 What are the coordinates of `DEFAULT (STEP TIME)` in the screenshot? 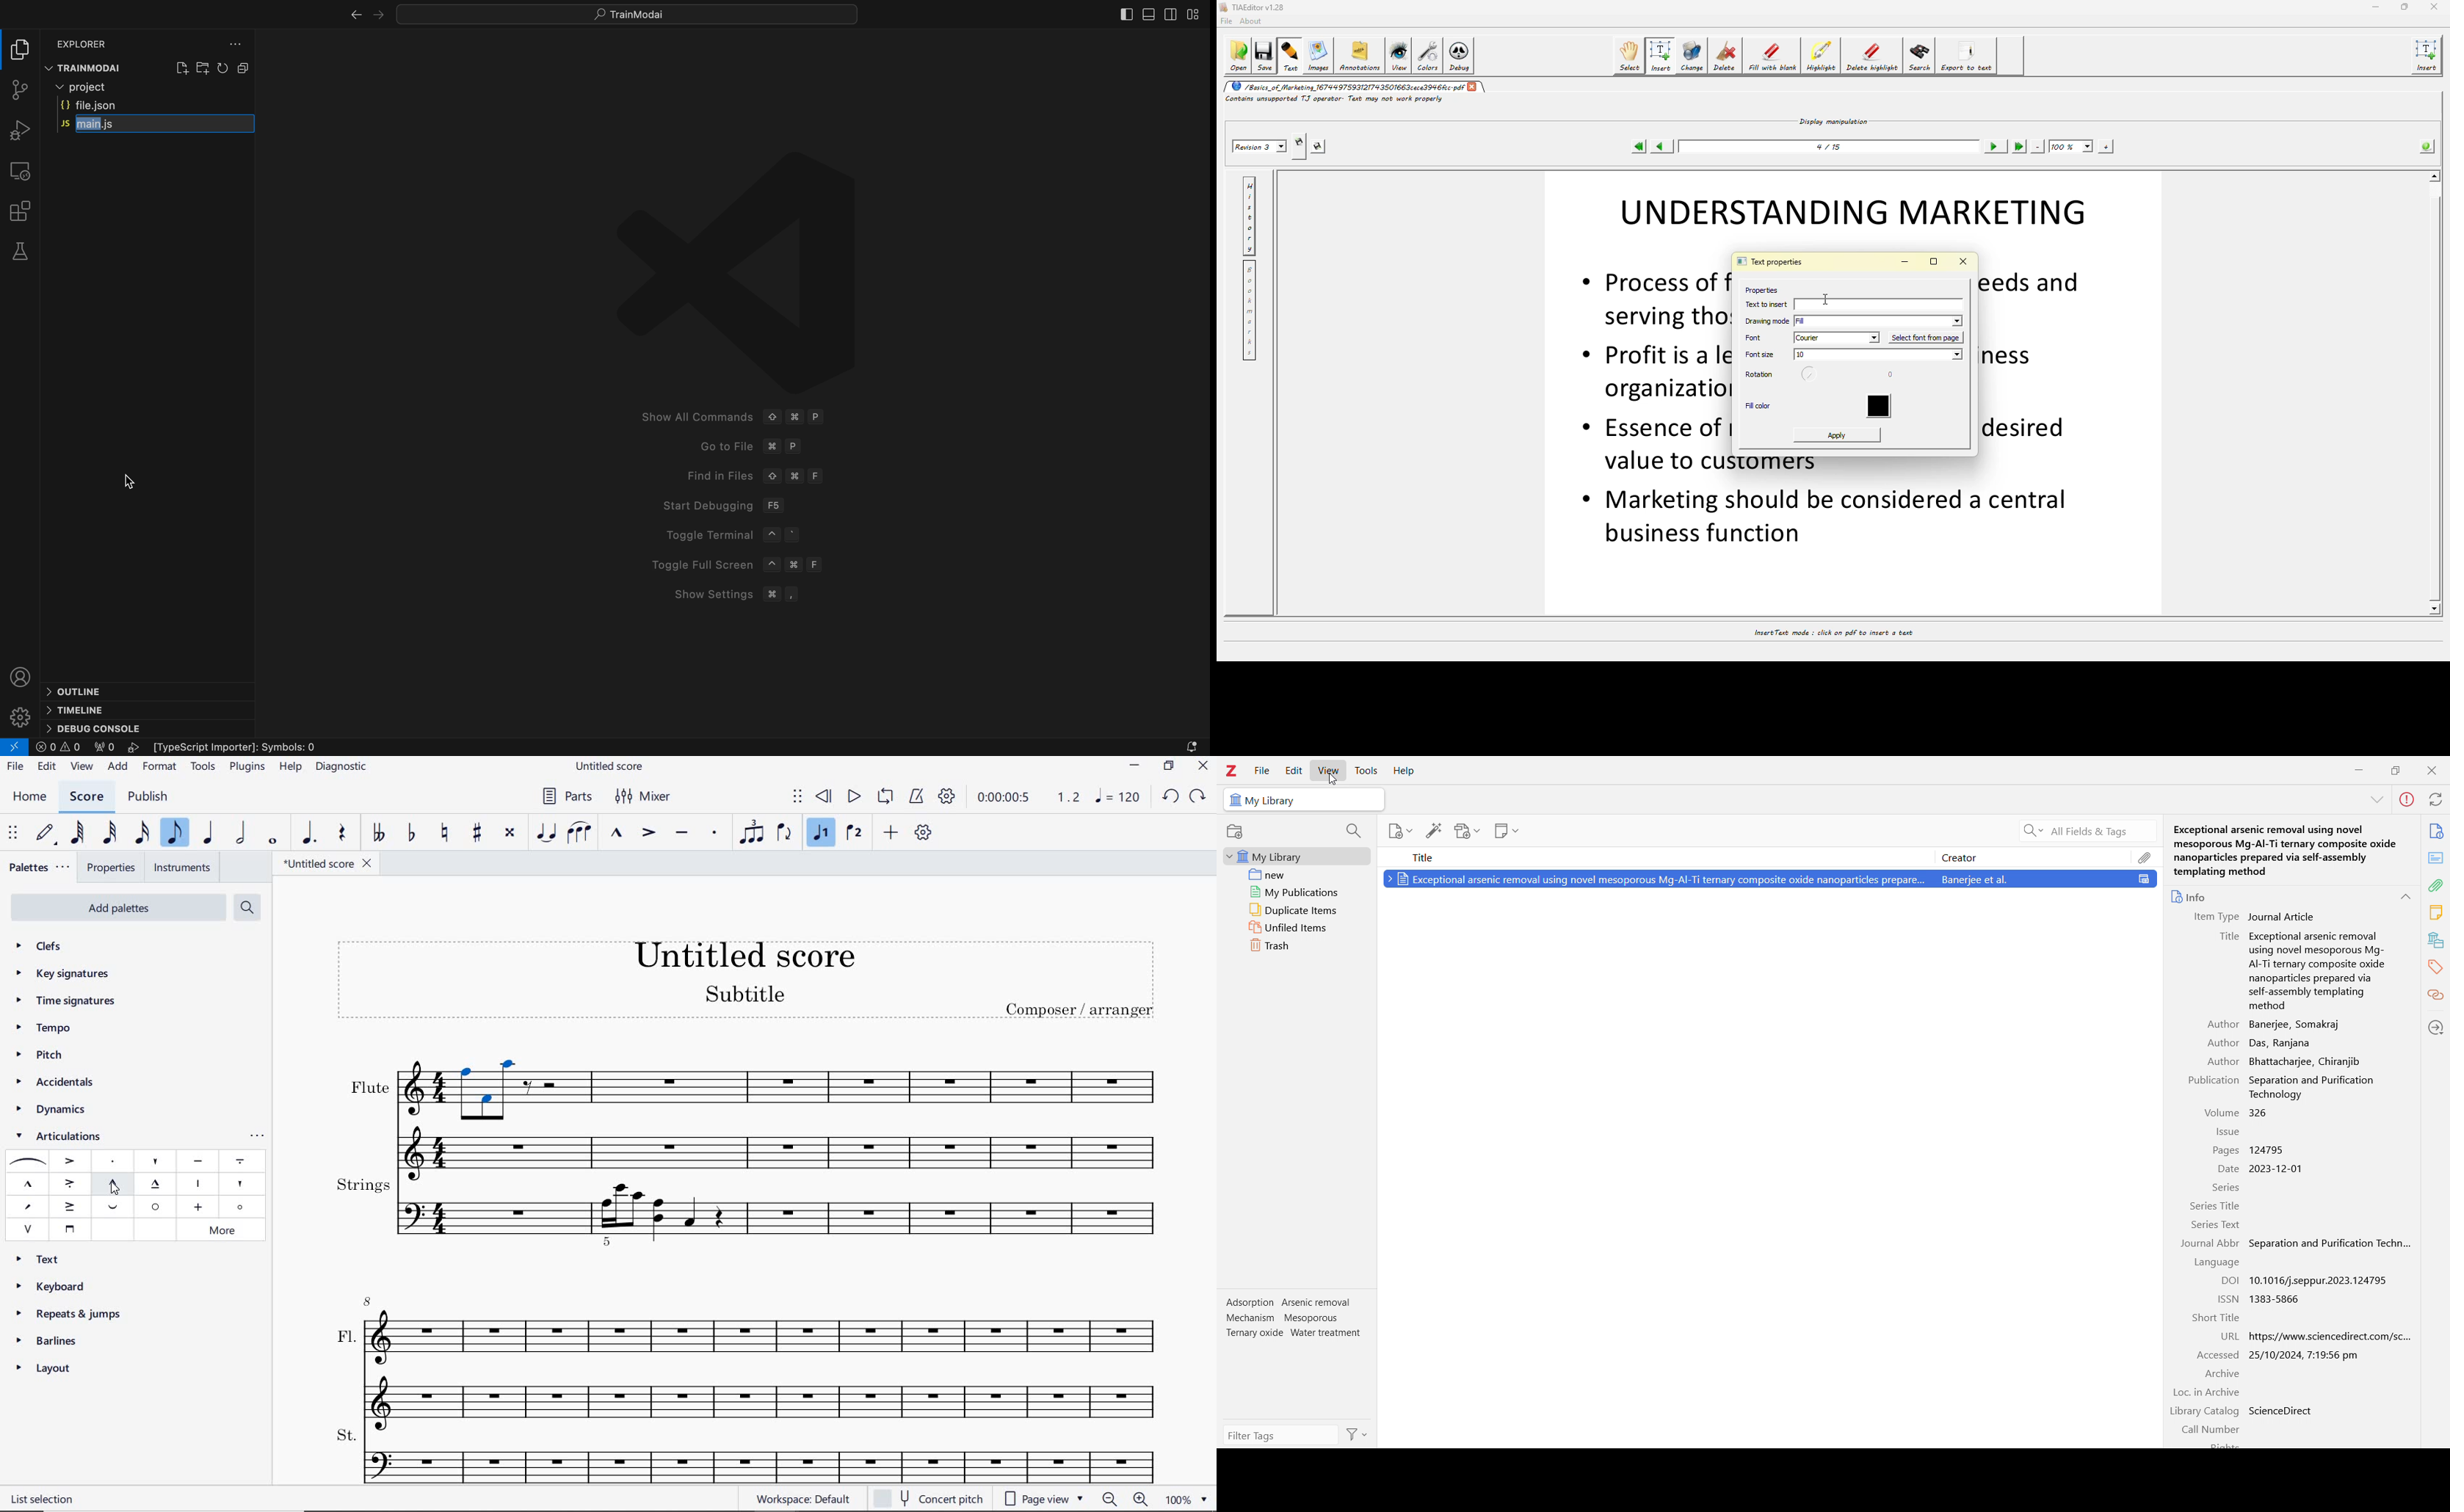 It's located at (43, 833).